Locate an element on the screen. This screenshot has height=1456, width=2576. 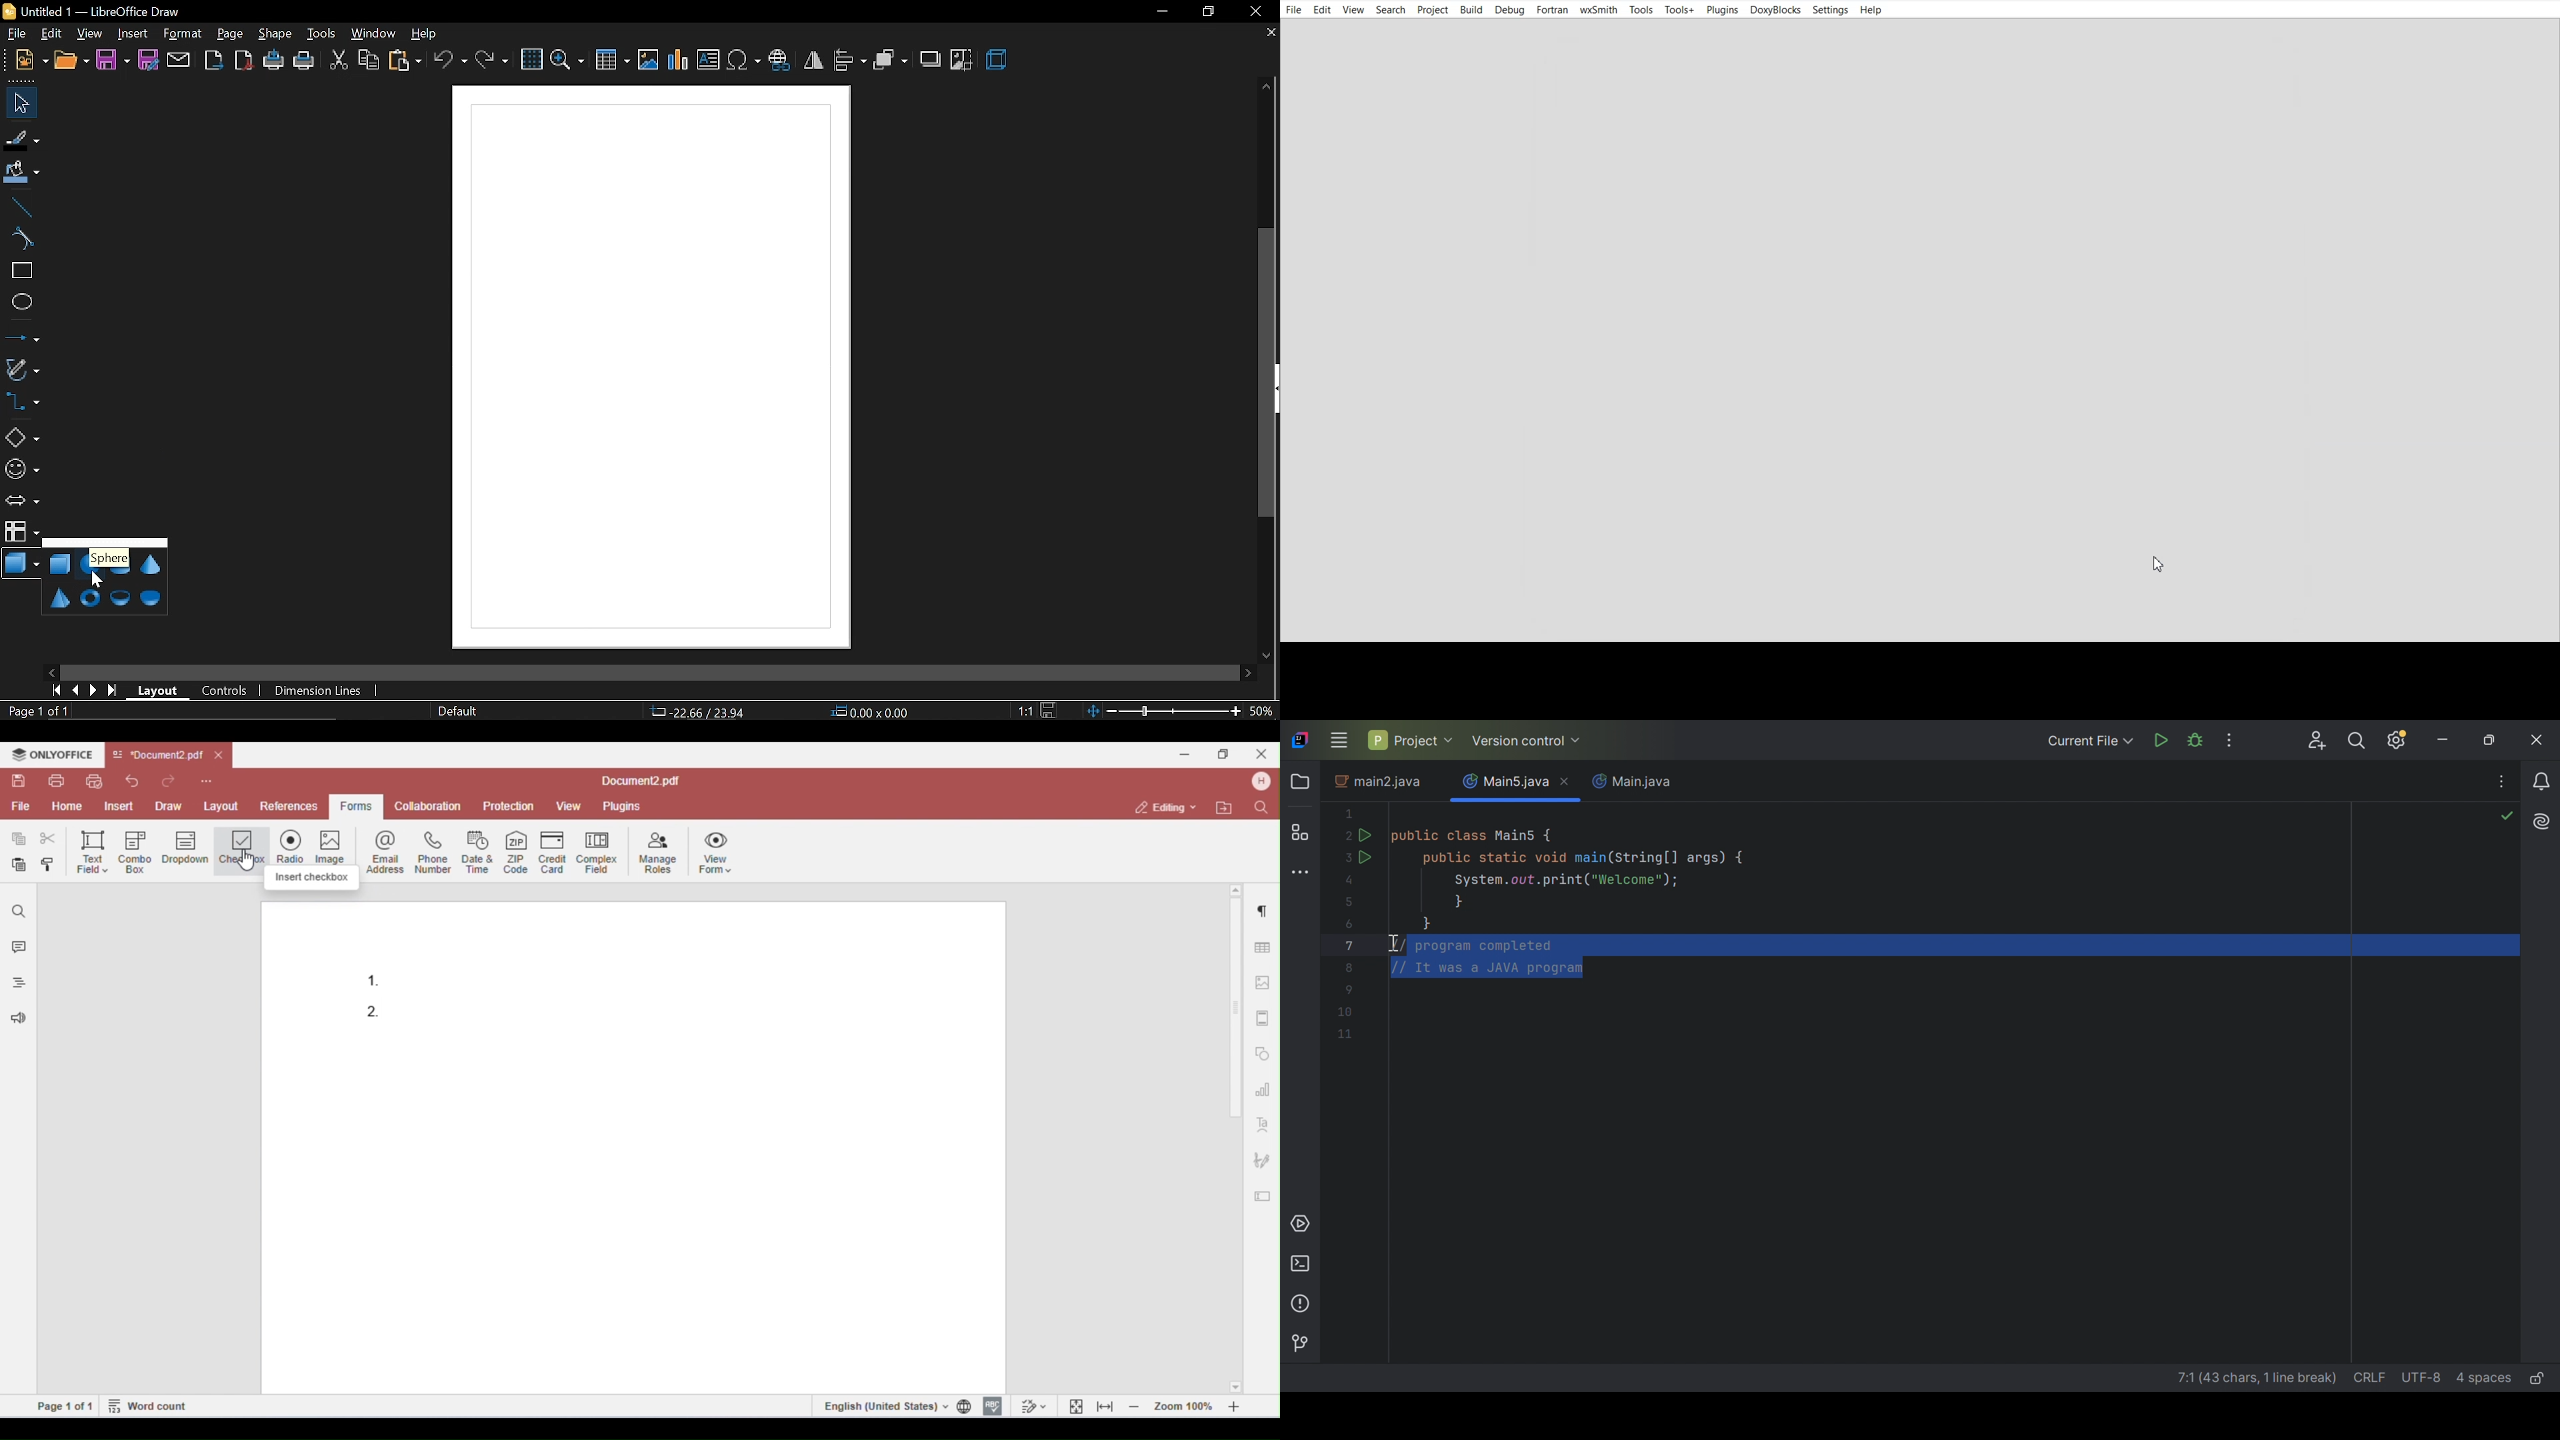
view is located at coordinates (90, 32).